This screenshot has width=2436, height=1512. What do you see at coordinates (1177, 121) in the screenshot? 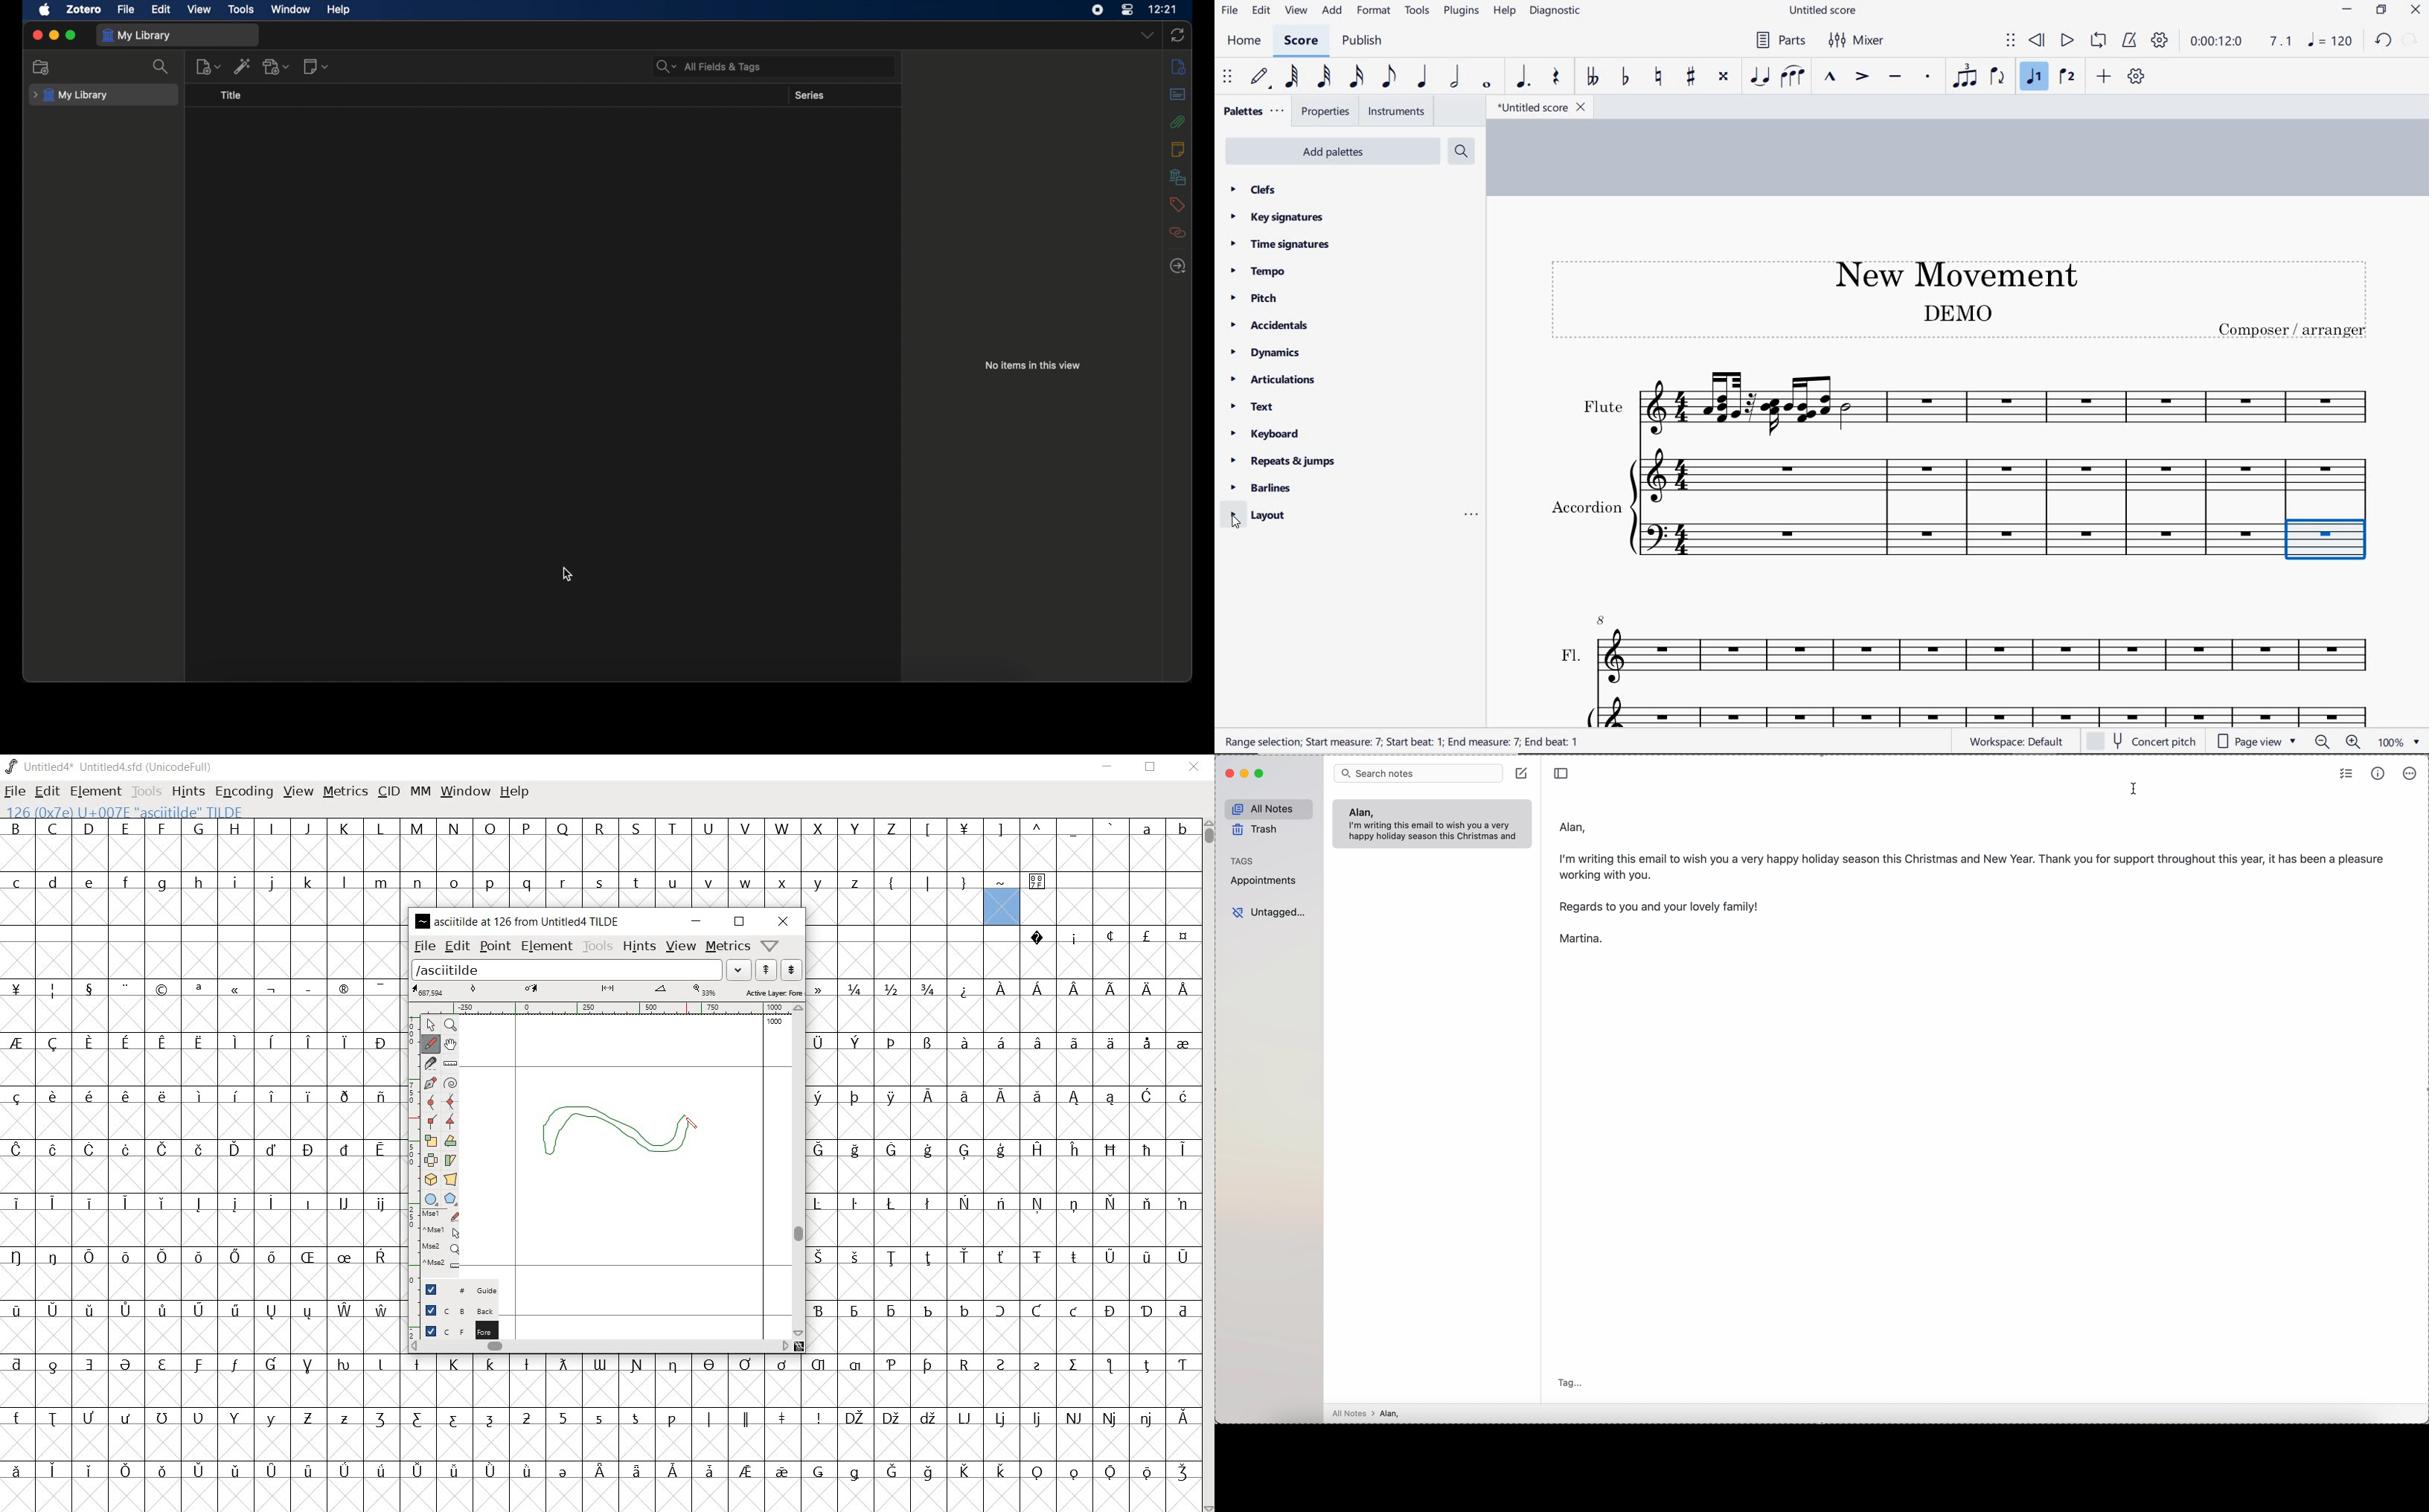
I see `attachments` at bounding box center [1177, 121].